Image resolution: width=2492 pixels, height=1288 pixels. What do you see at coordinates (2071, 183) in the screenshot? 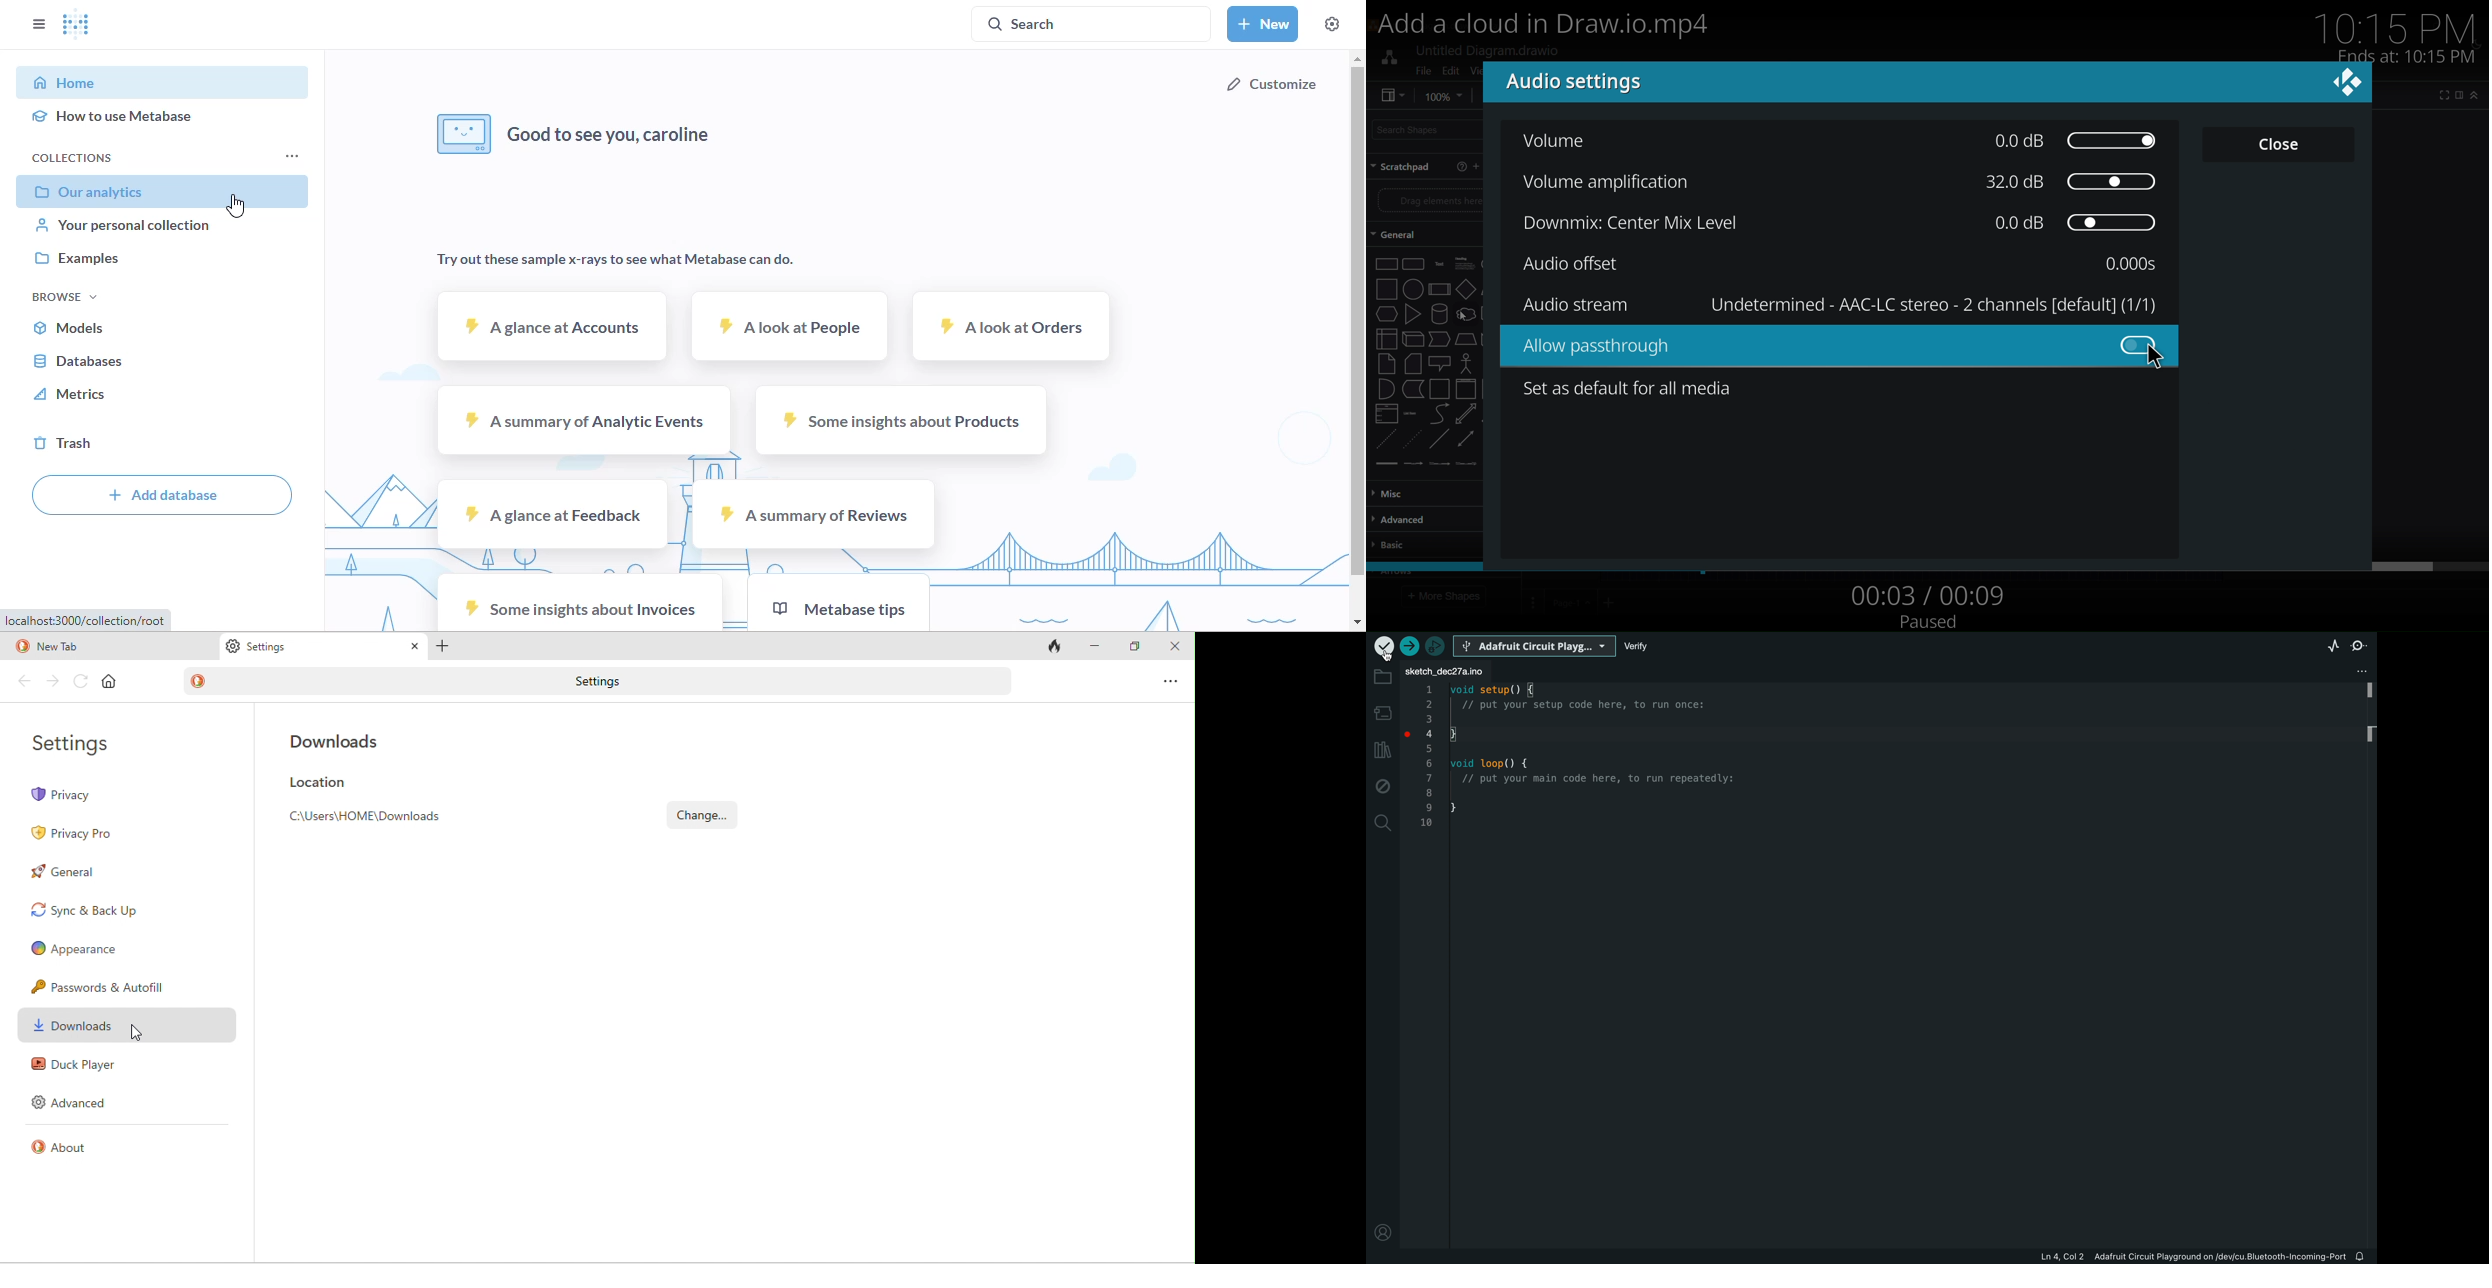
I see `32.0dB` at bounding box center [2071, 183].